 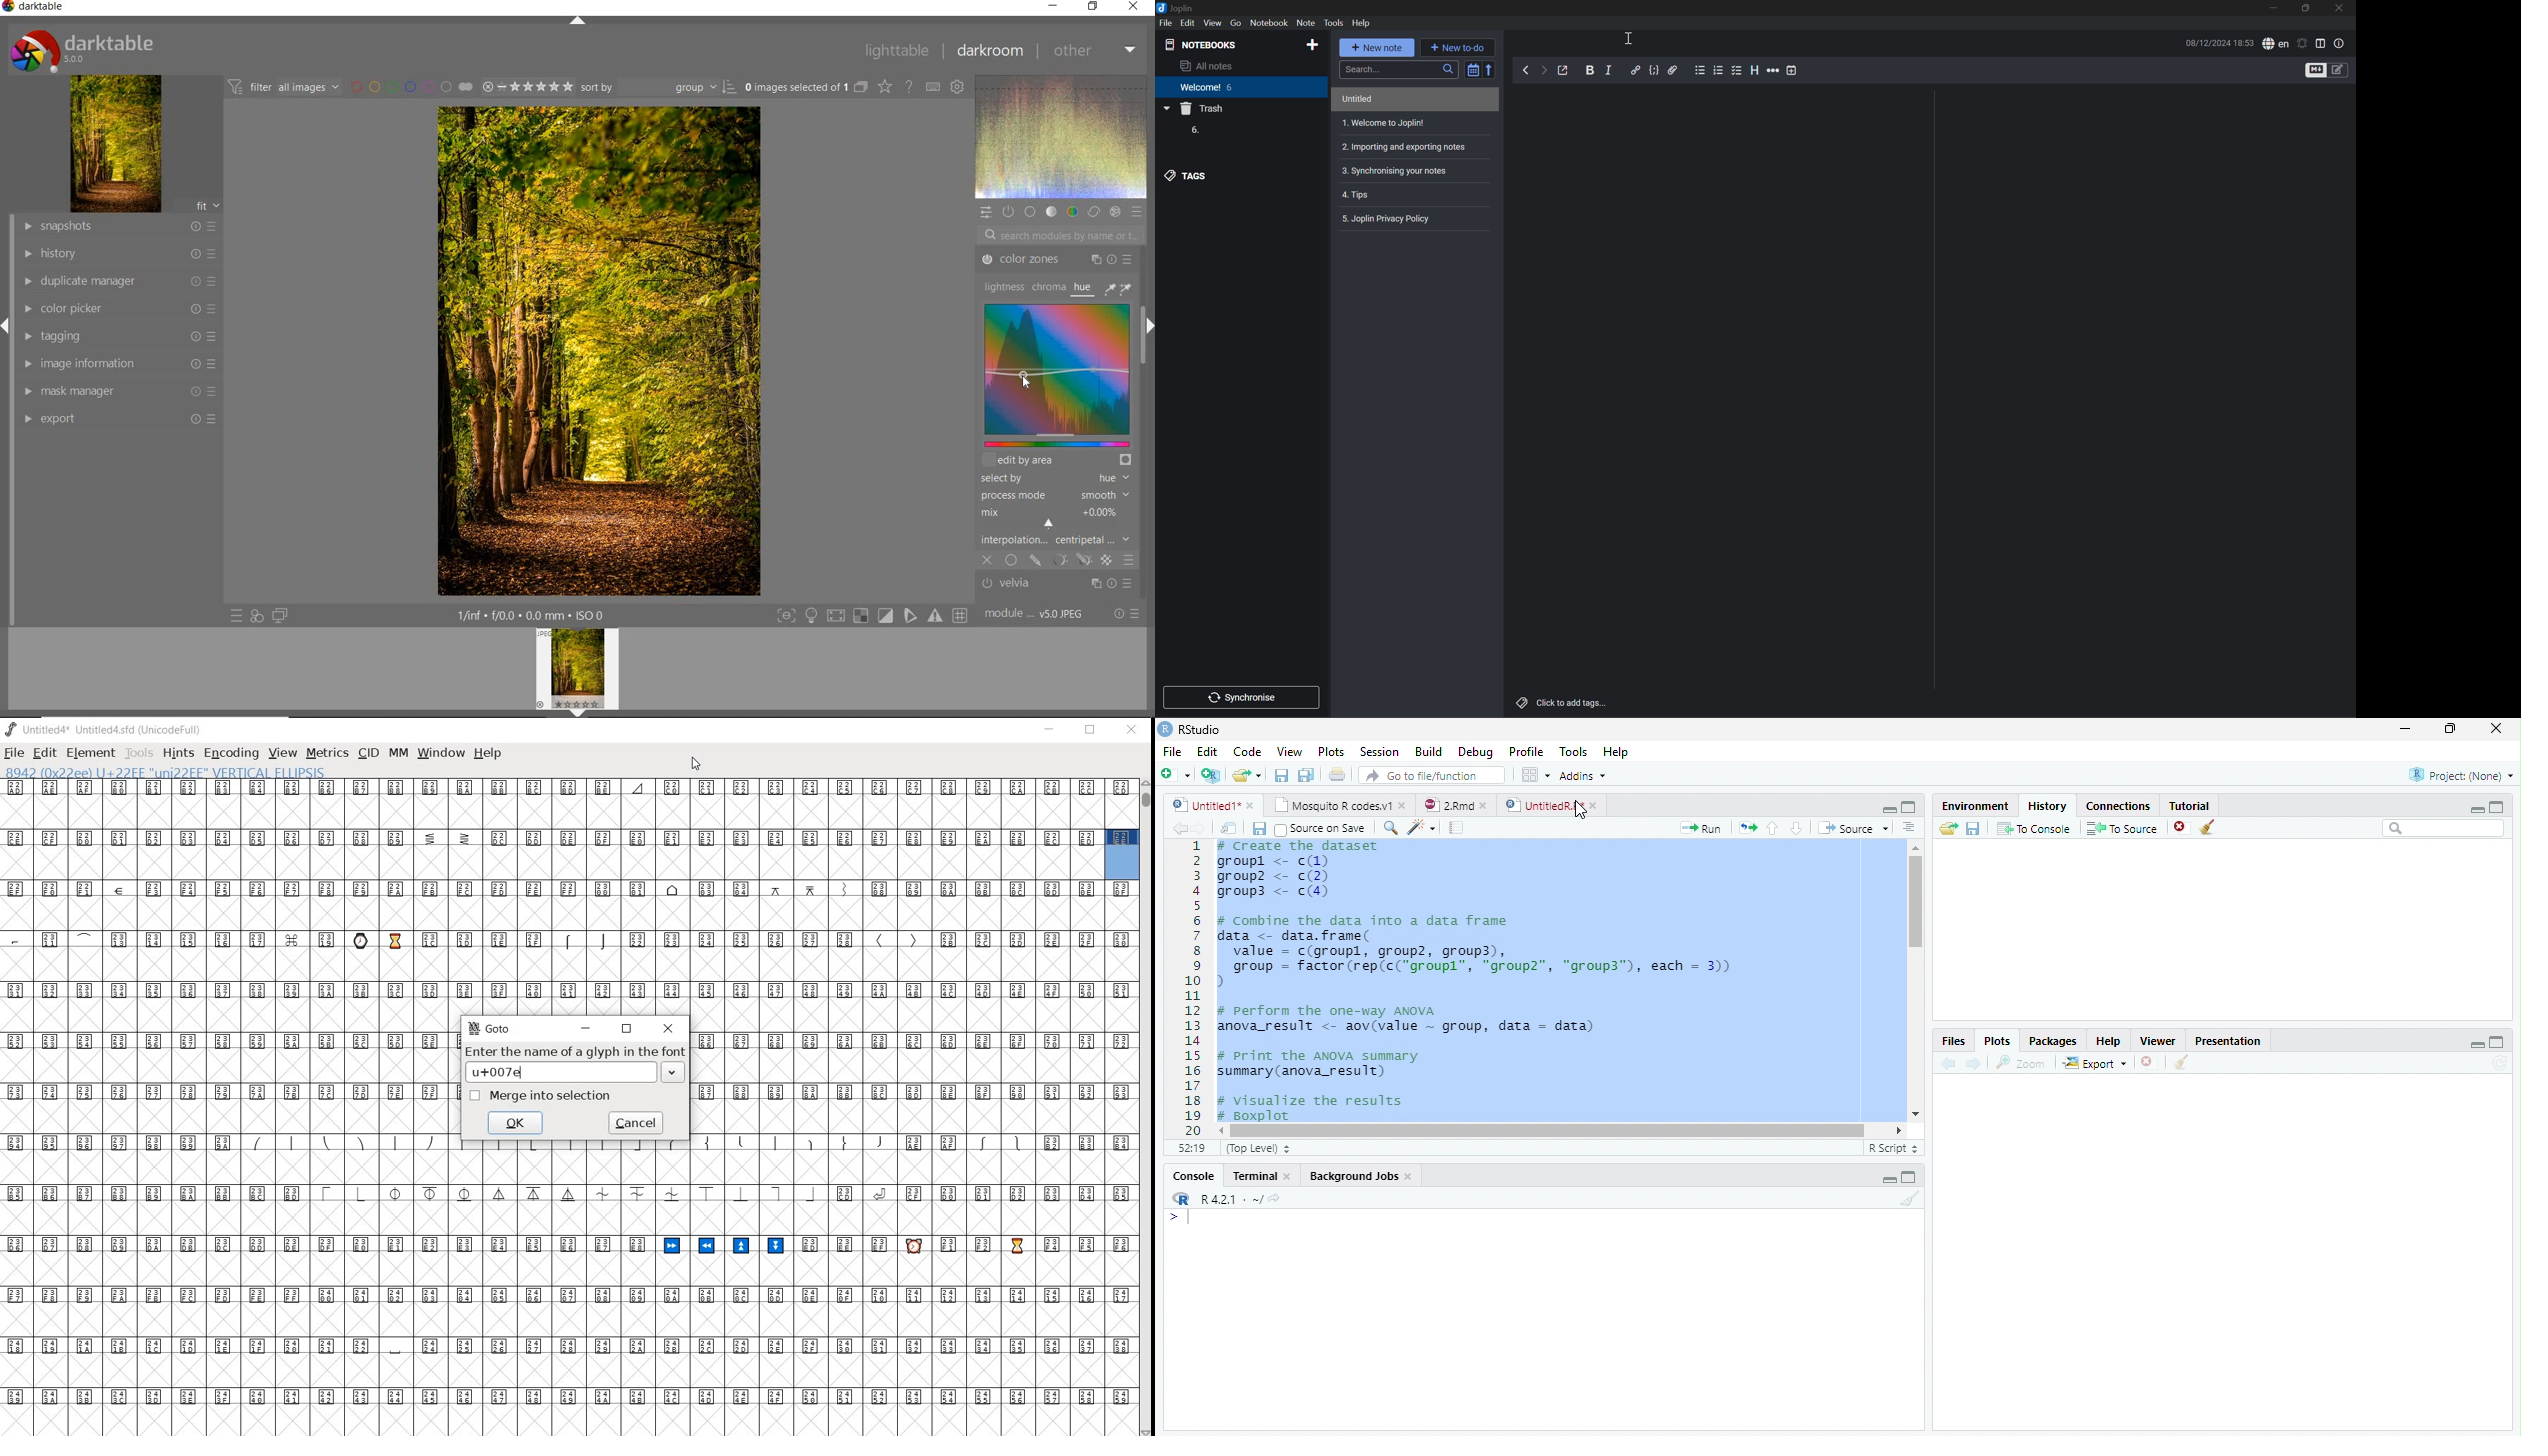 I want to click on New file, so click(x=1174, y=774).